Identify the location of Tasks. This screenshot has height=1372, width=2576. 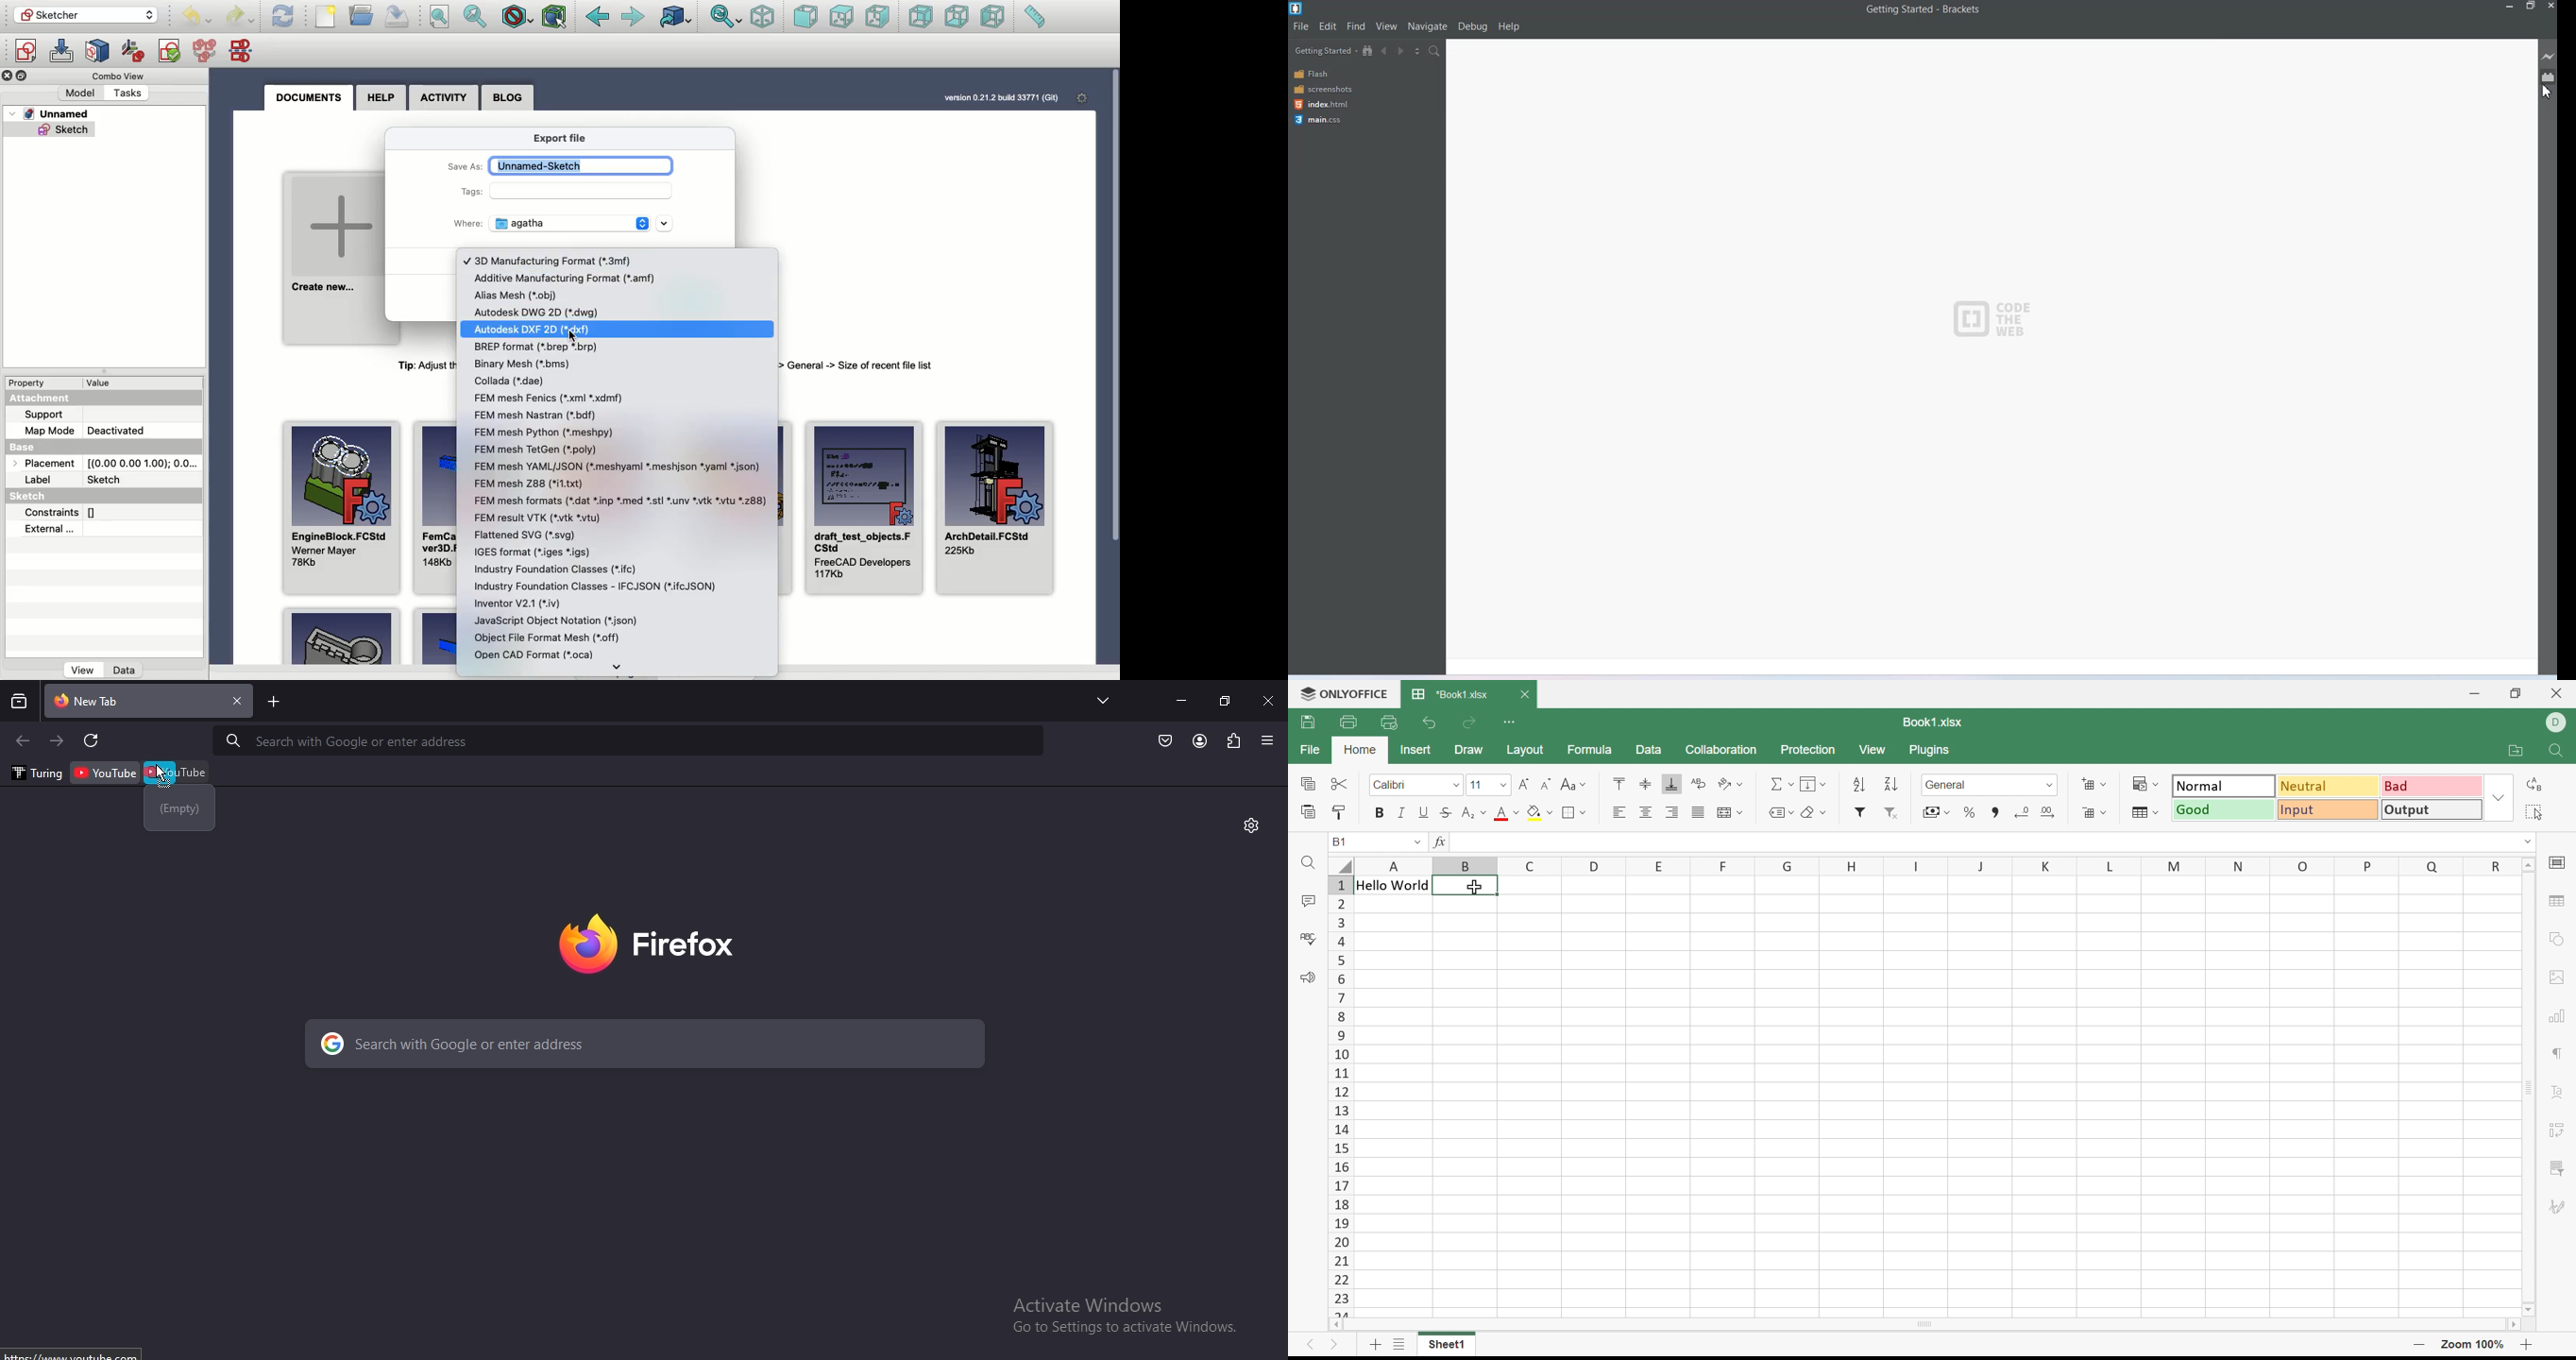
(129, 93).